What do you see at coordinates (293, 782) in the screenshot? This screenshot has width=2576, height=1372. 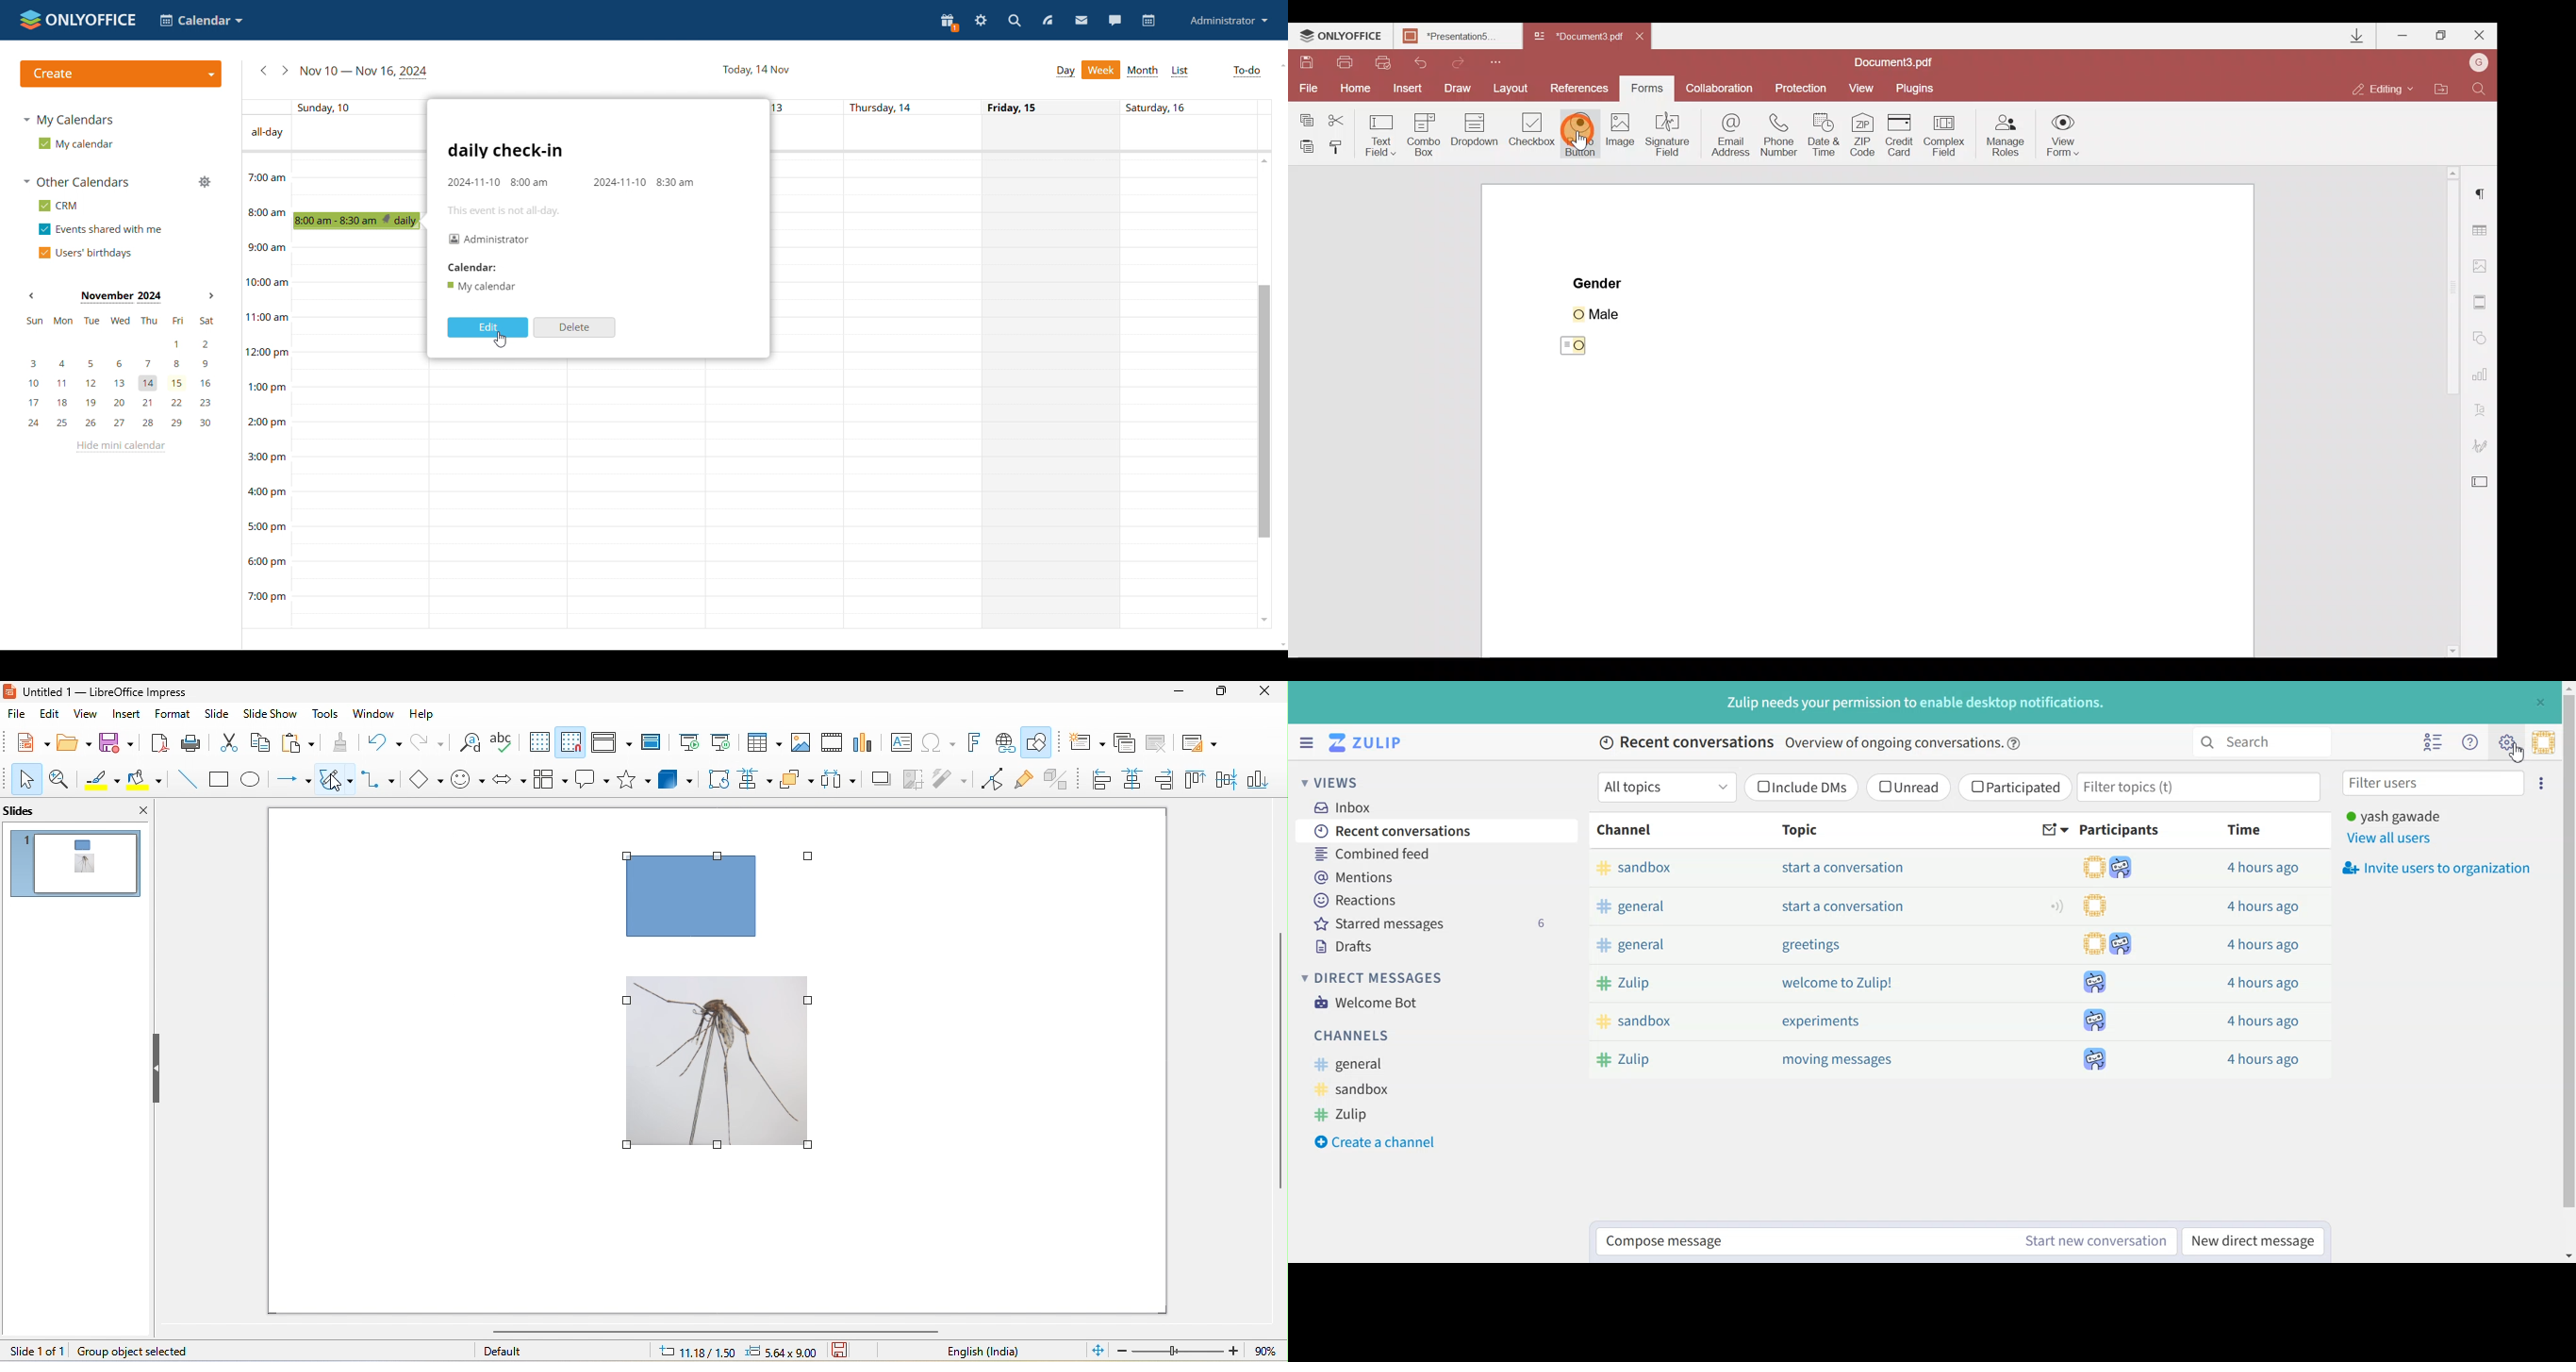 I see `lines and arrow` at bounding box center [293, 782].